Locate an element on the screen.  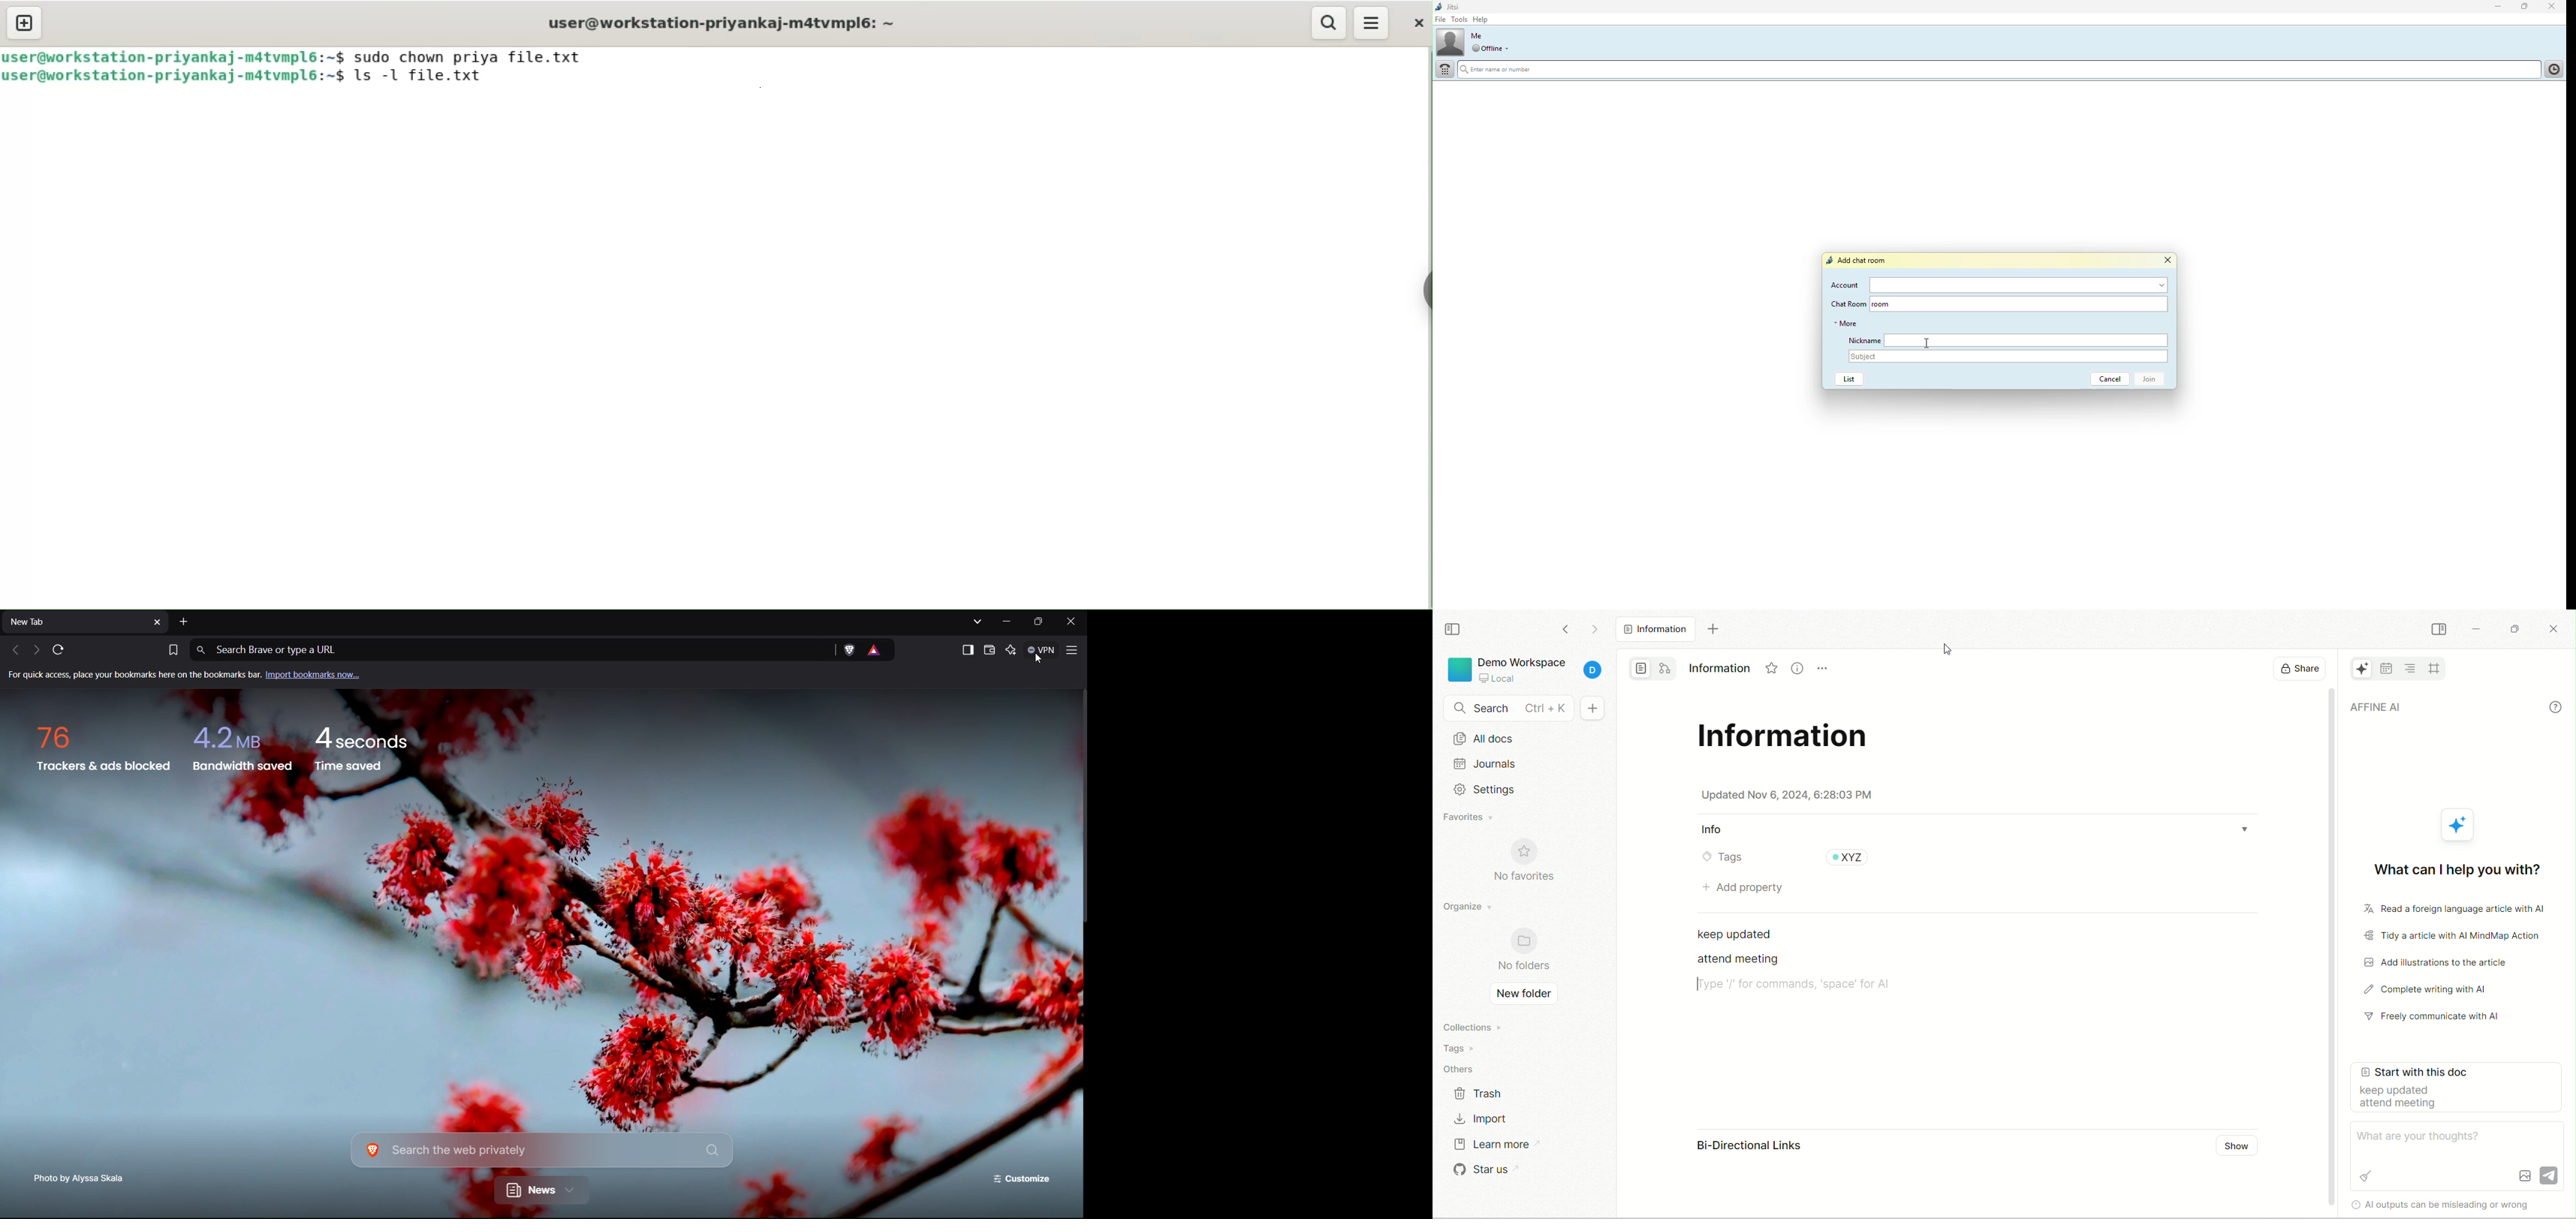
import is located at coordinates (1486, 1117).